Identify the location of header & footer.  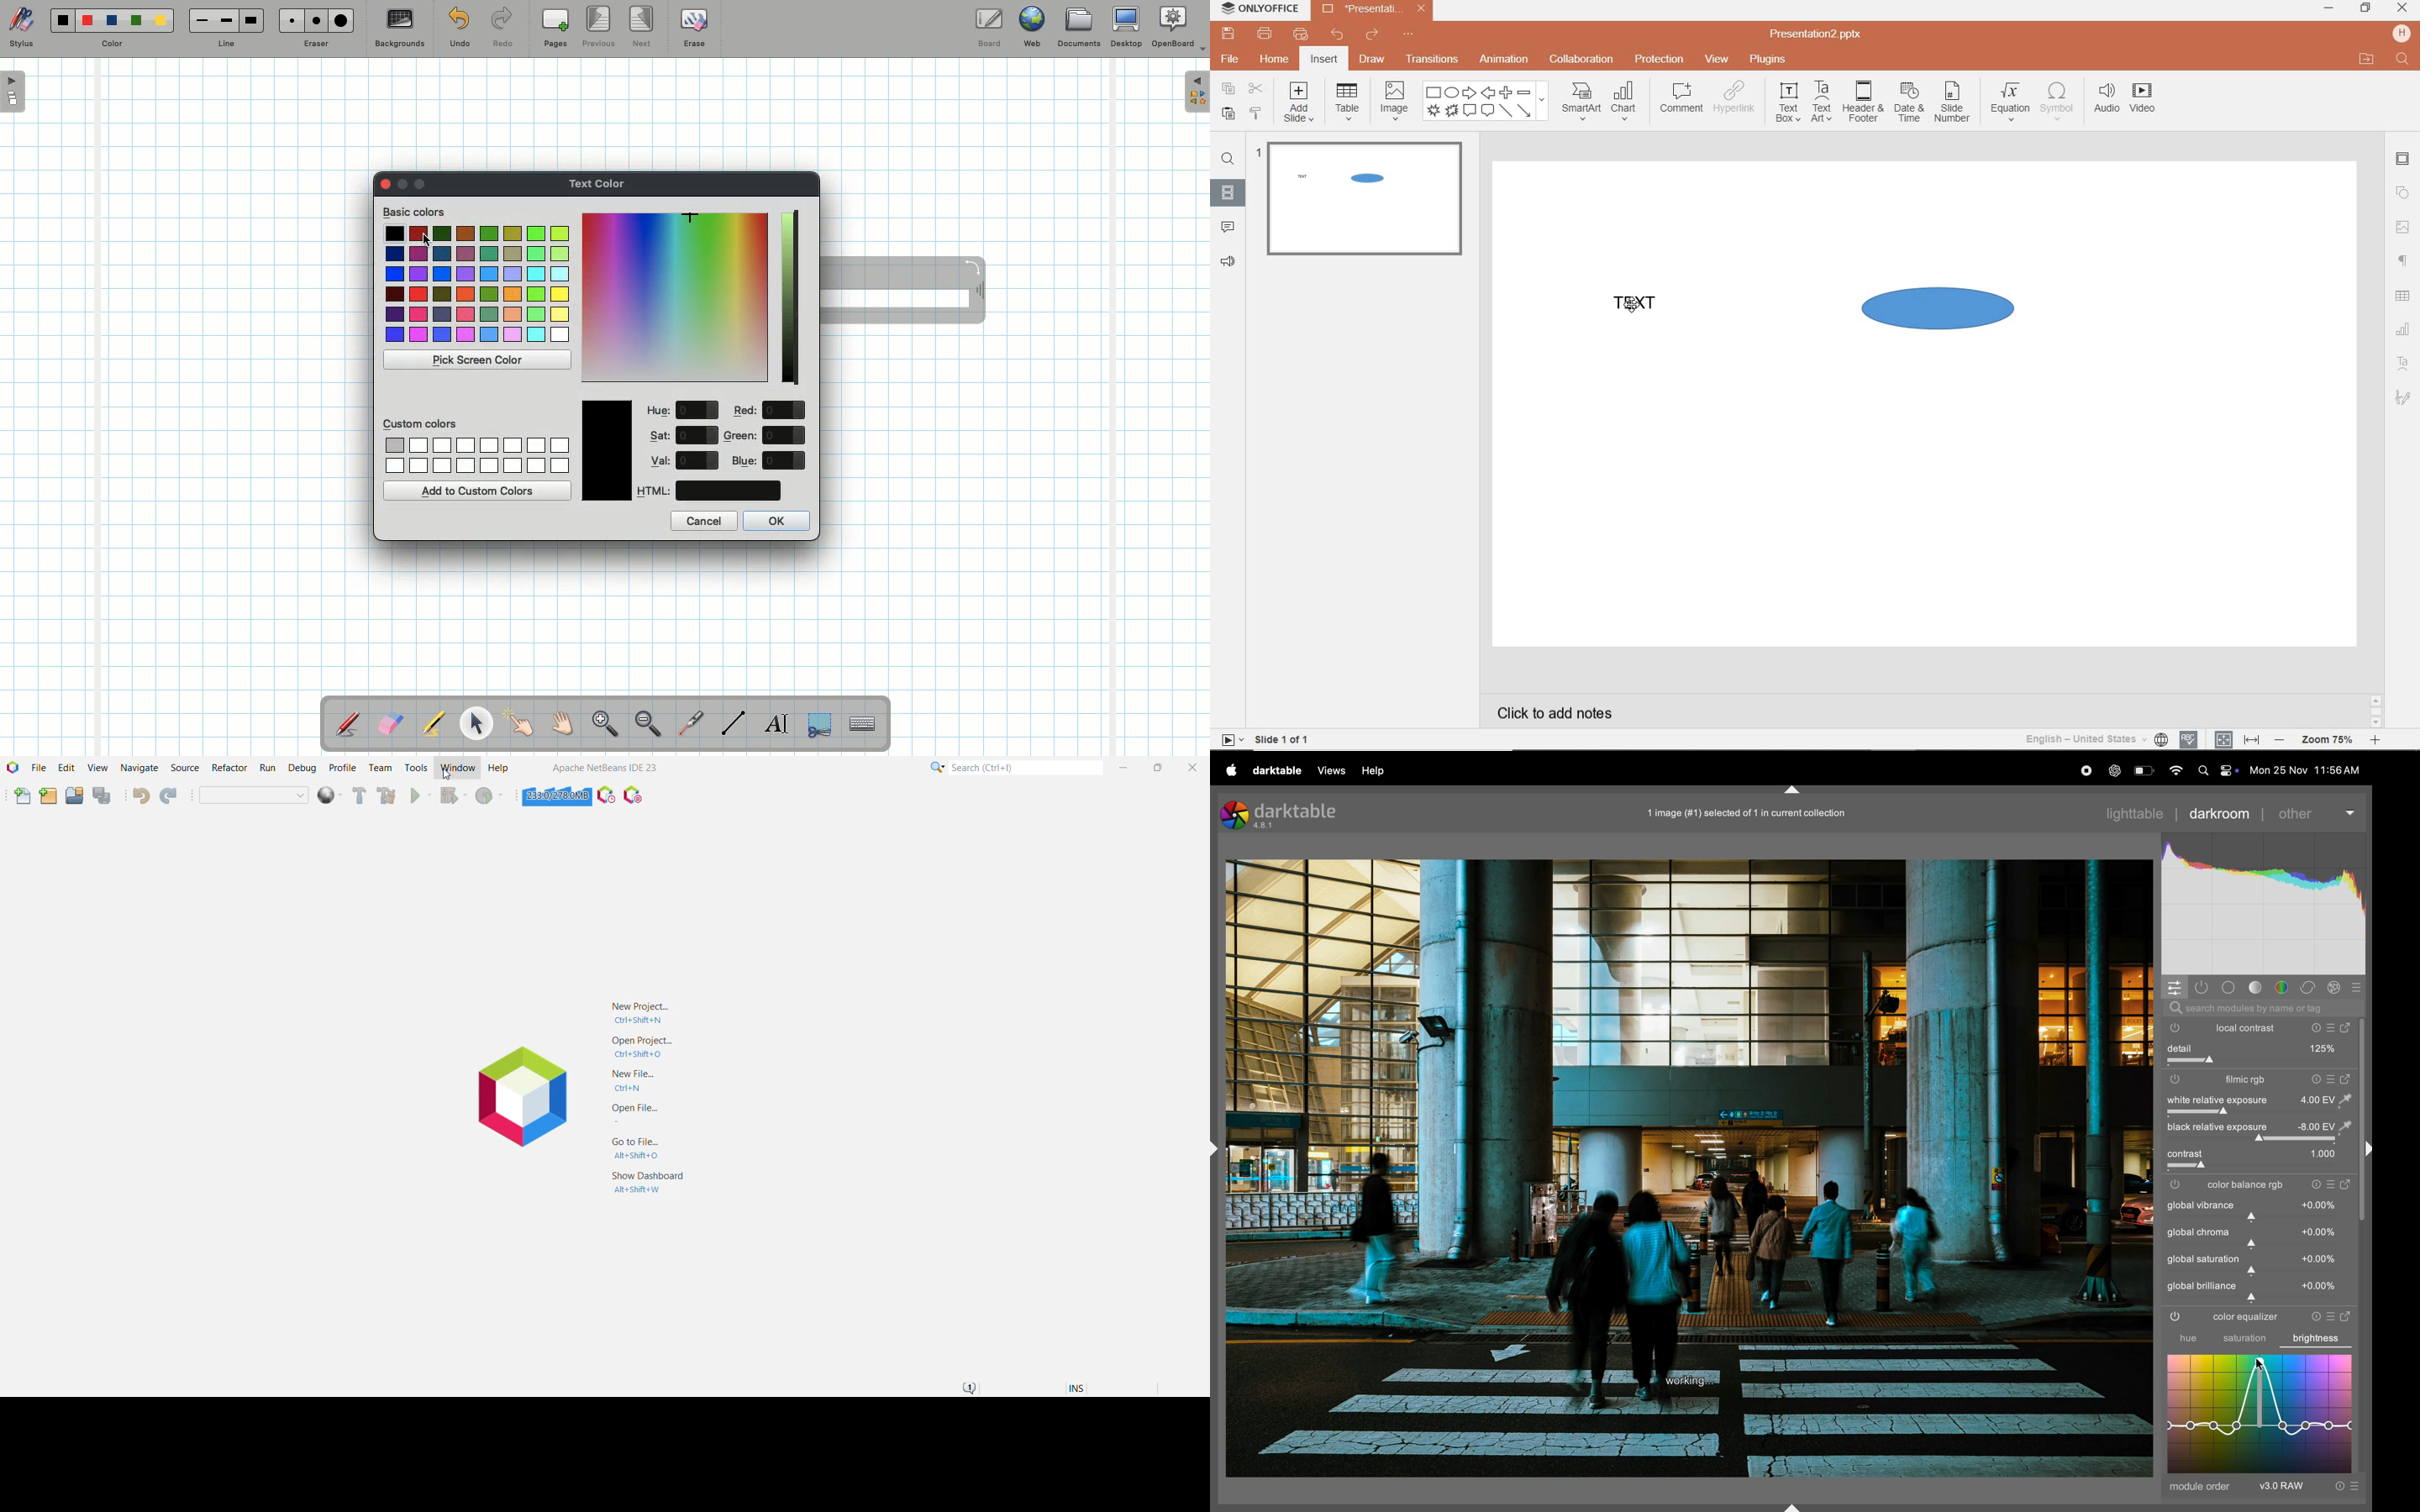
(1861, 103).